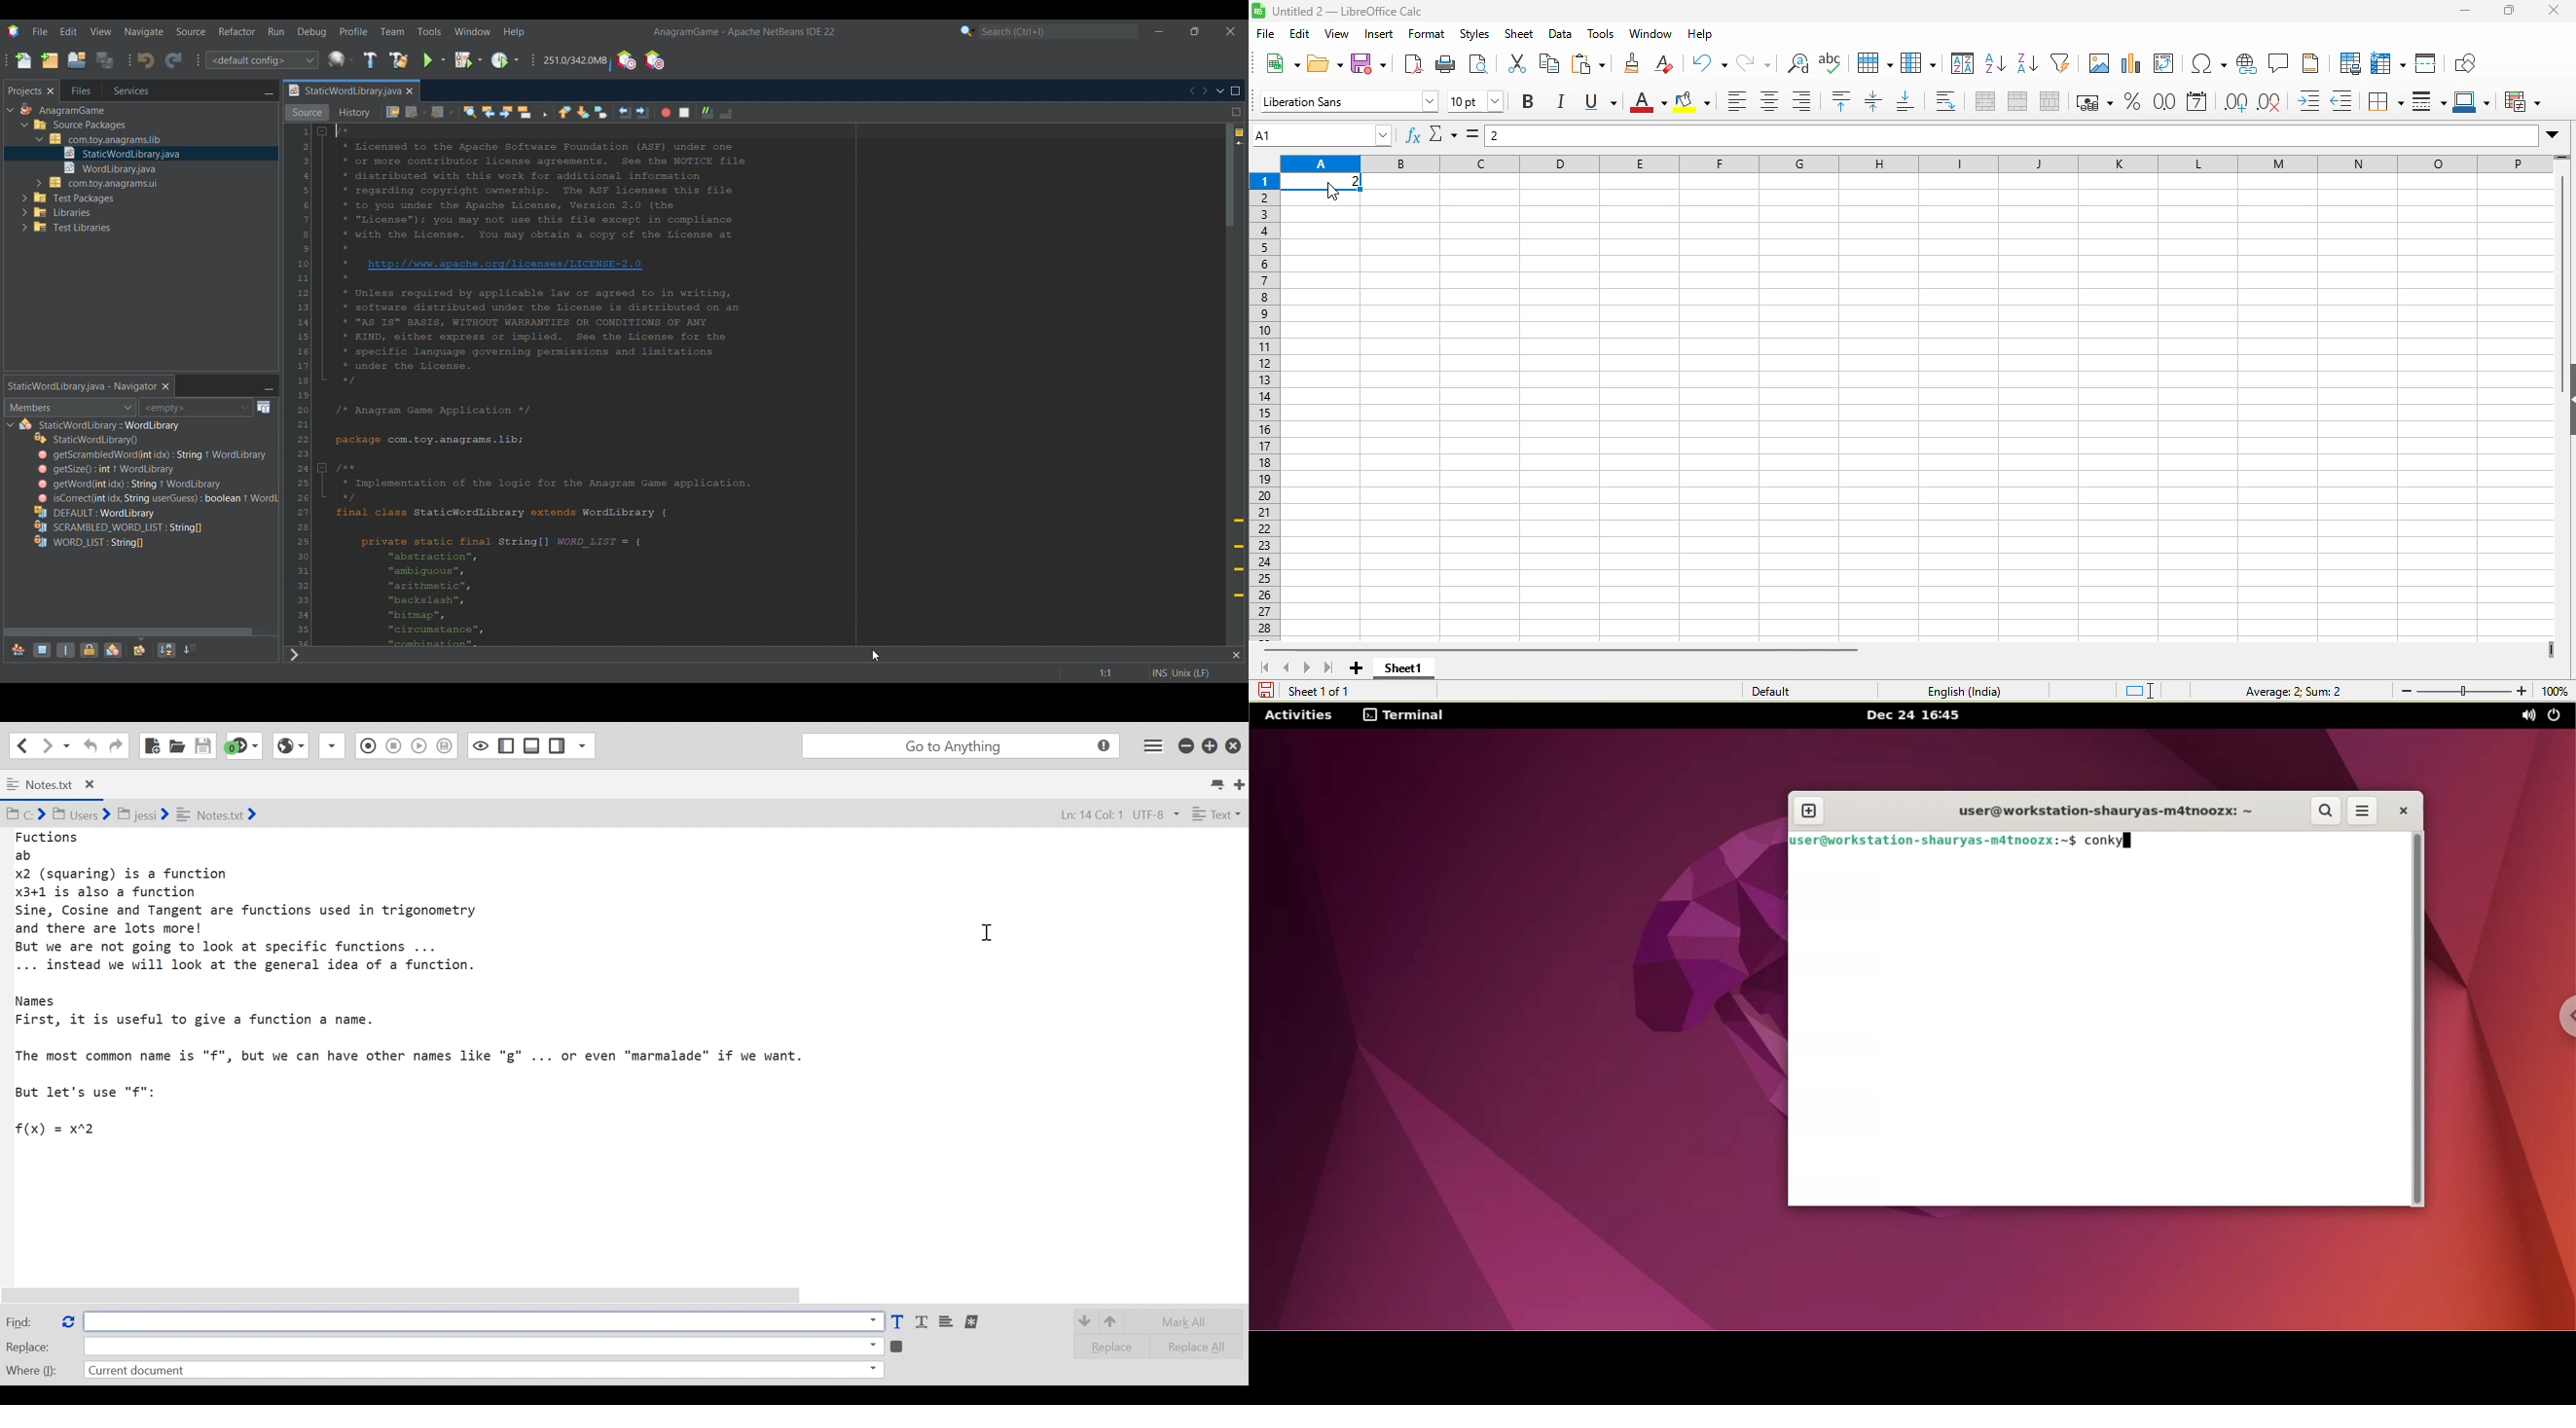 This screenshot has height=1428, width=2576. I want to click on Recent locations, so click(67, 745).